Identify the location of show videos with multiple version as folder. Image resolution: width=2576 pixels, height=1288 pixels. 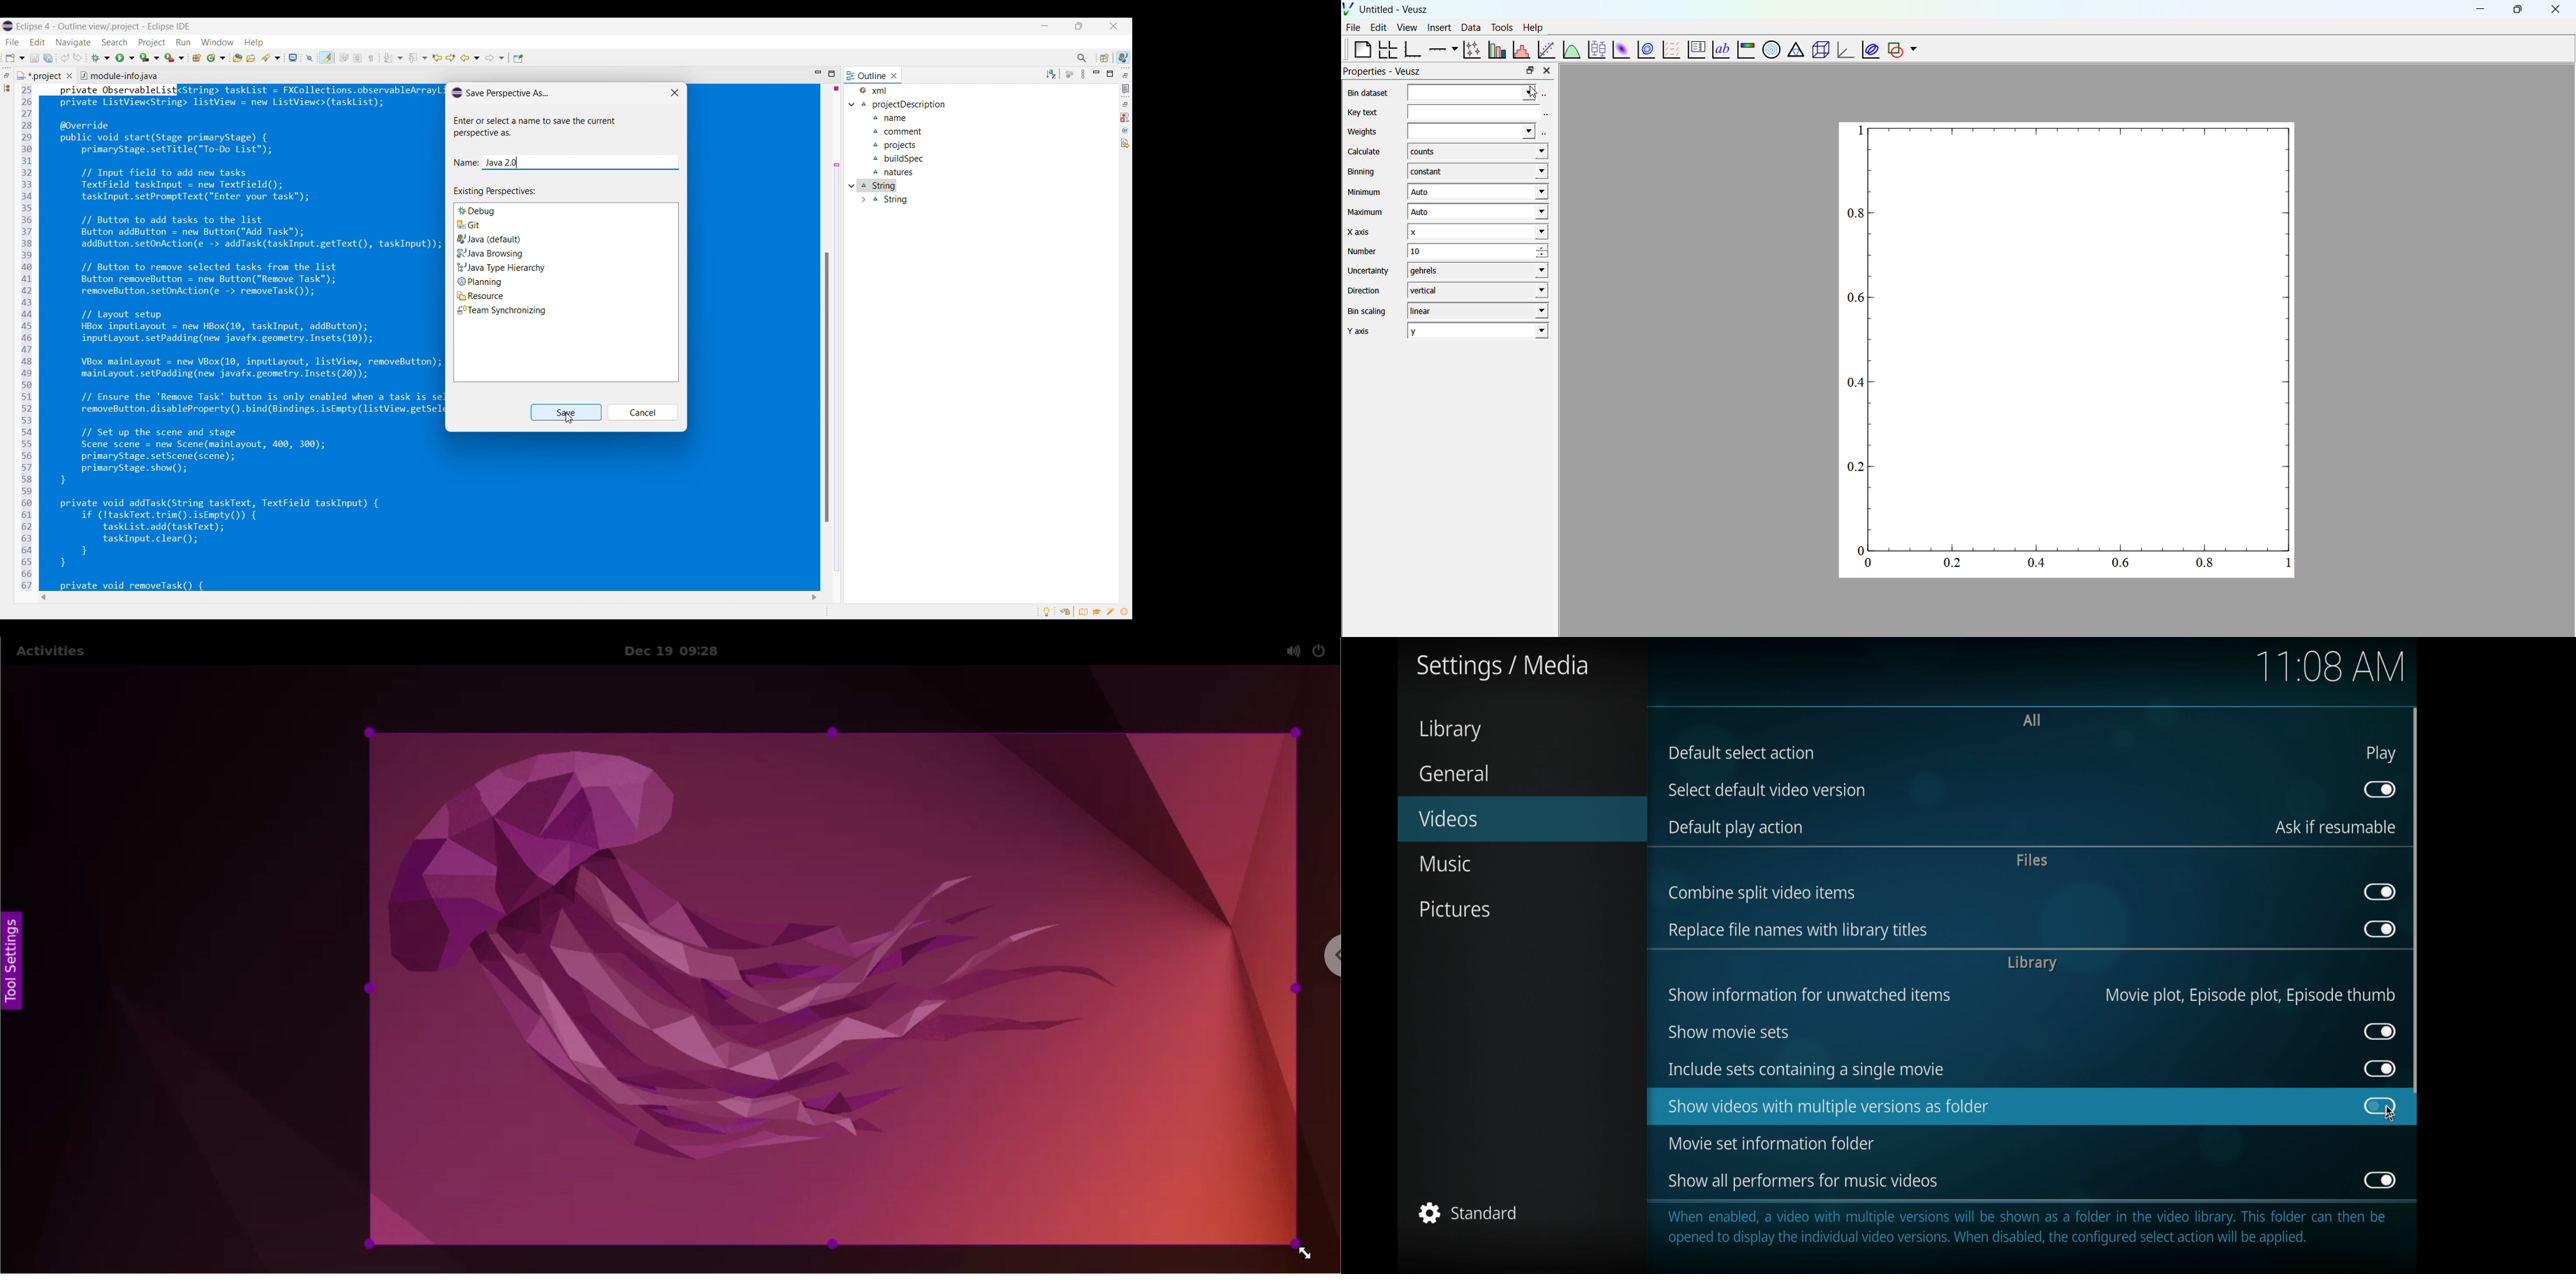
(1999, 1106).